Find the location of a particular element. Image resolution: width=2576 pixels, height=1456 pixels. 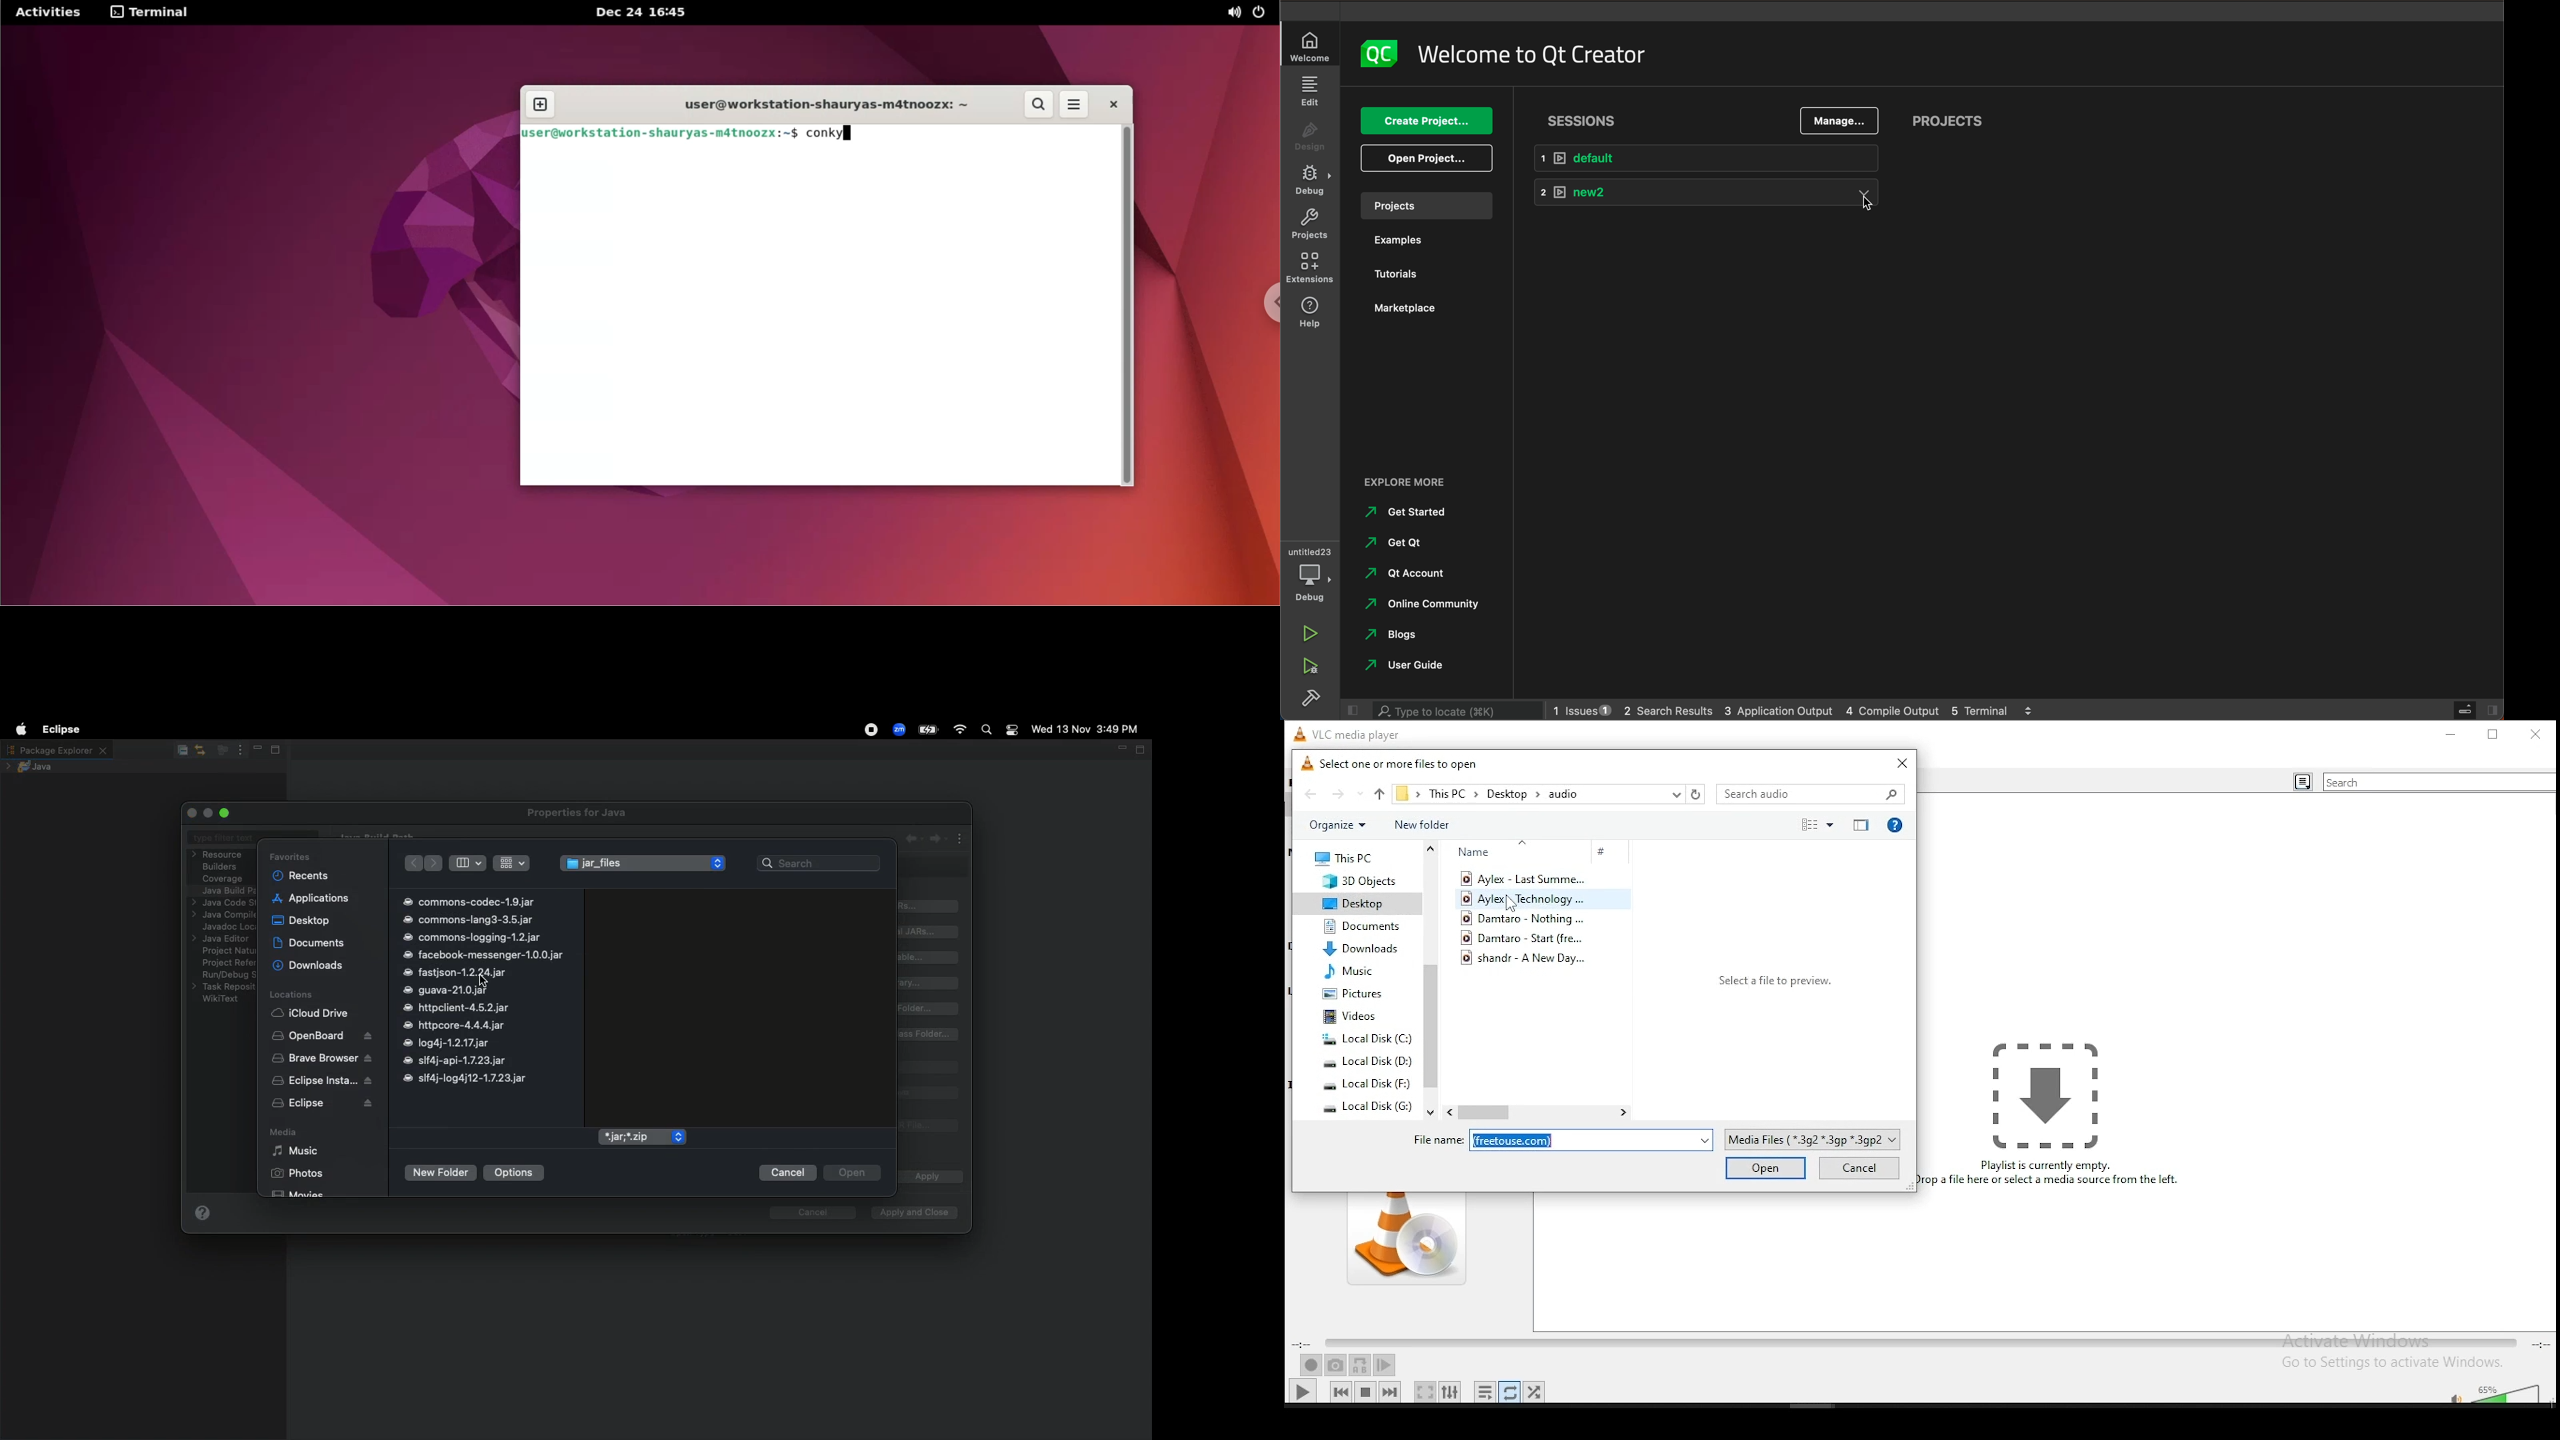

extensions is located at coordinates (1309, 269).